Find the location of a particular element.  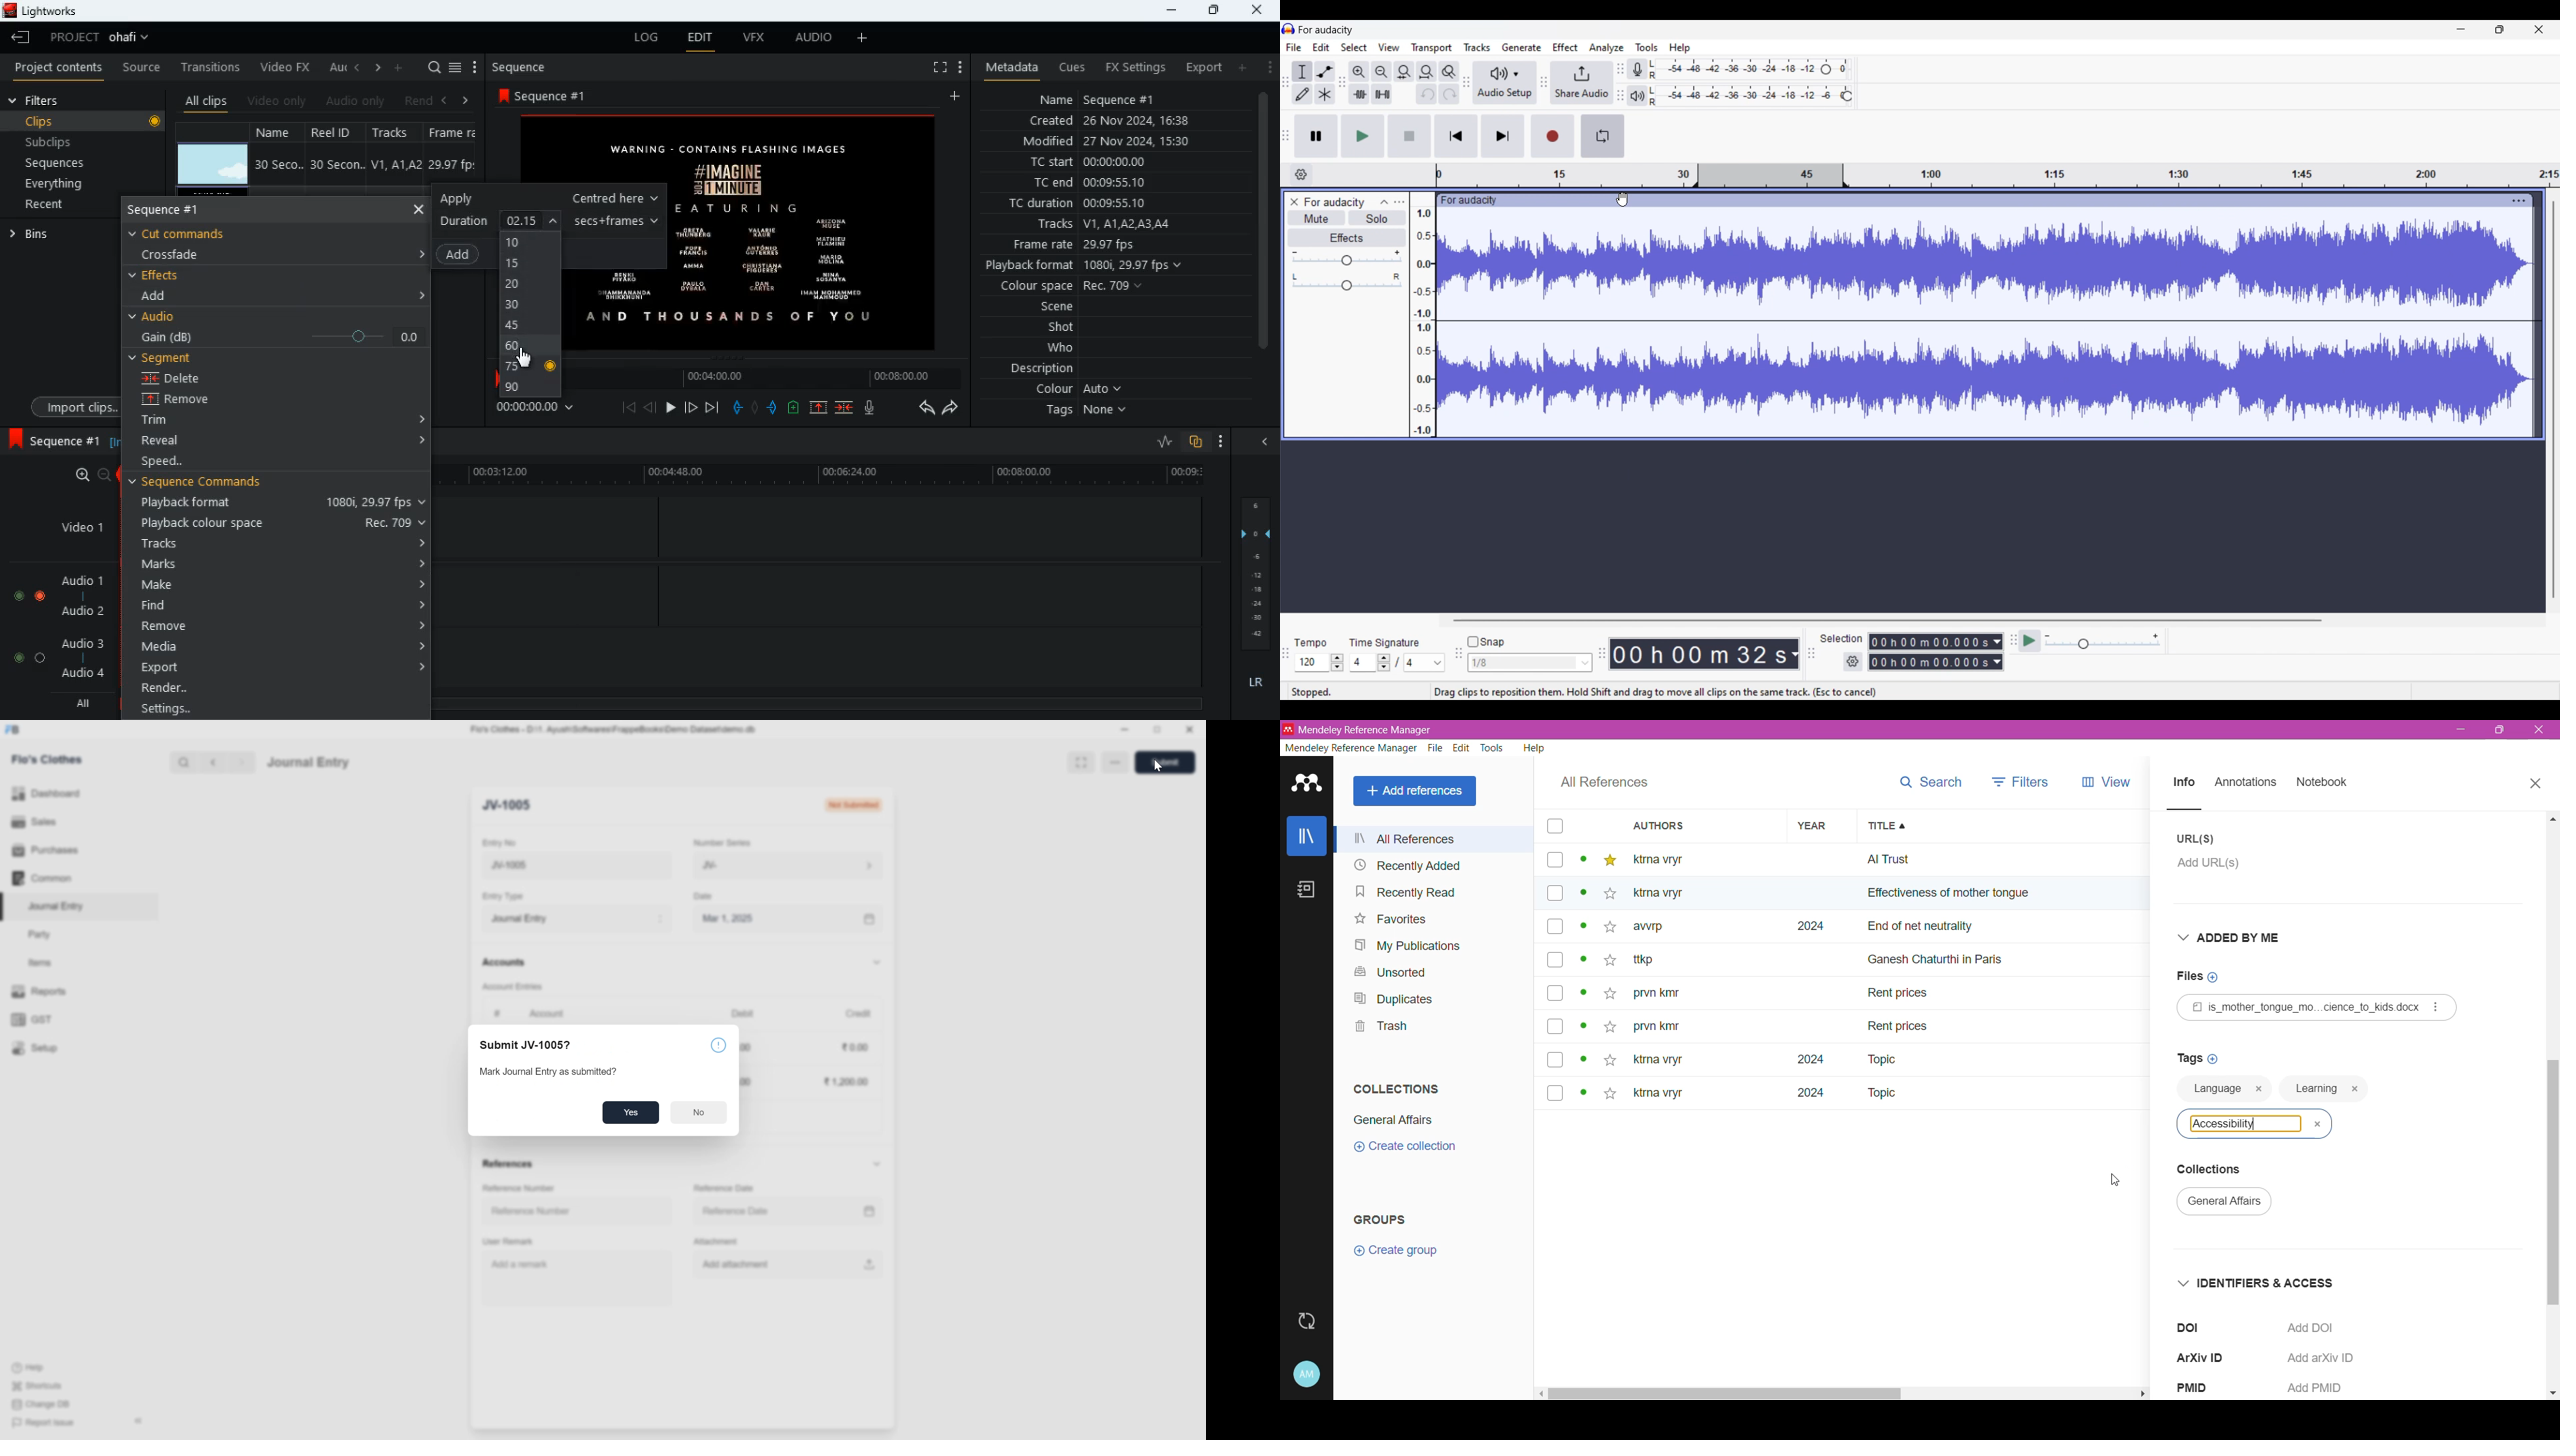

audio 2 is located at coordinates (78, 613).